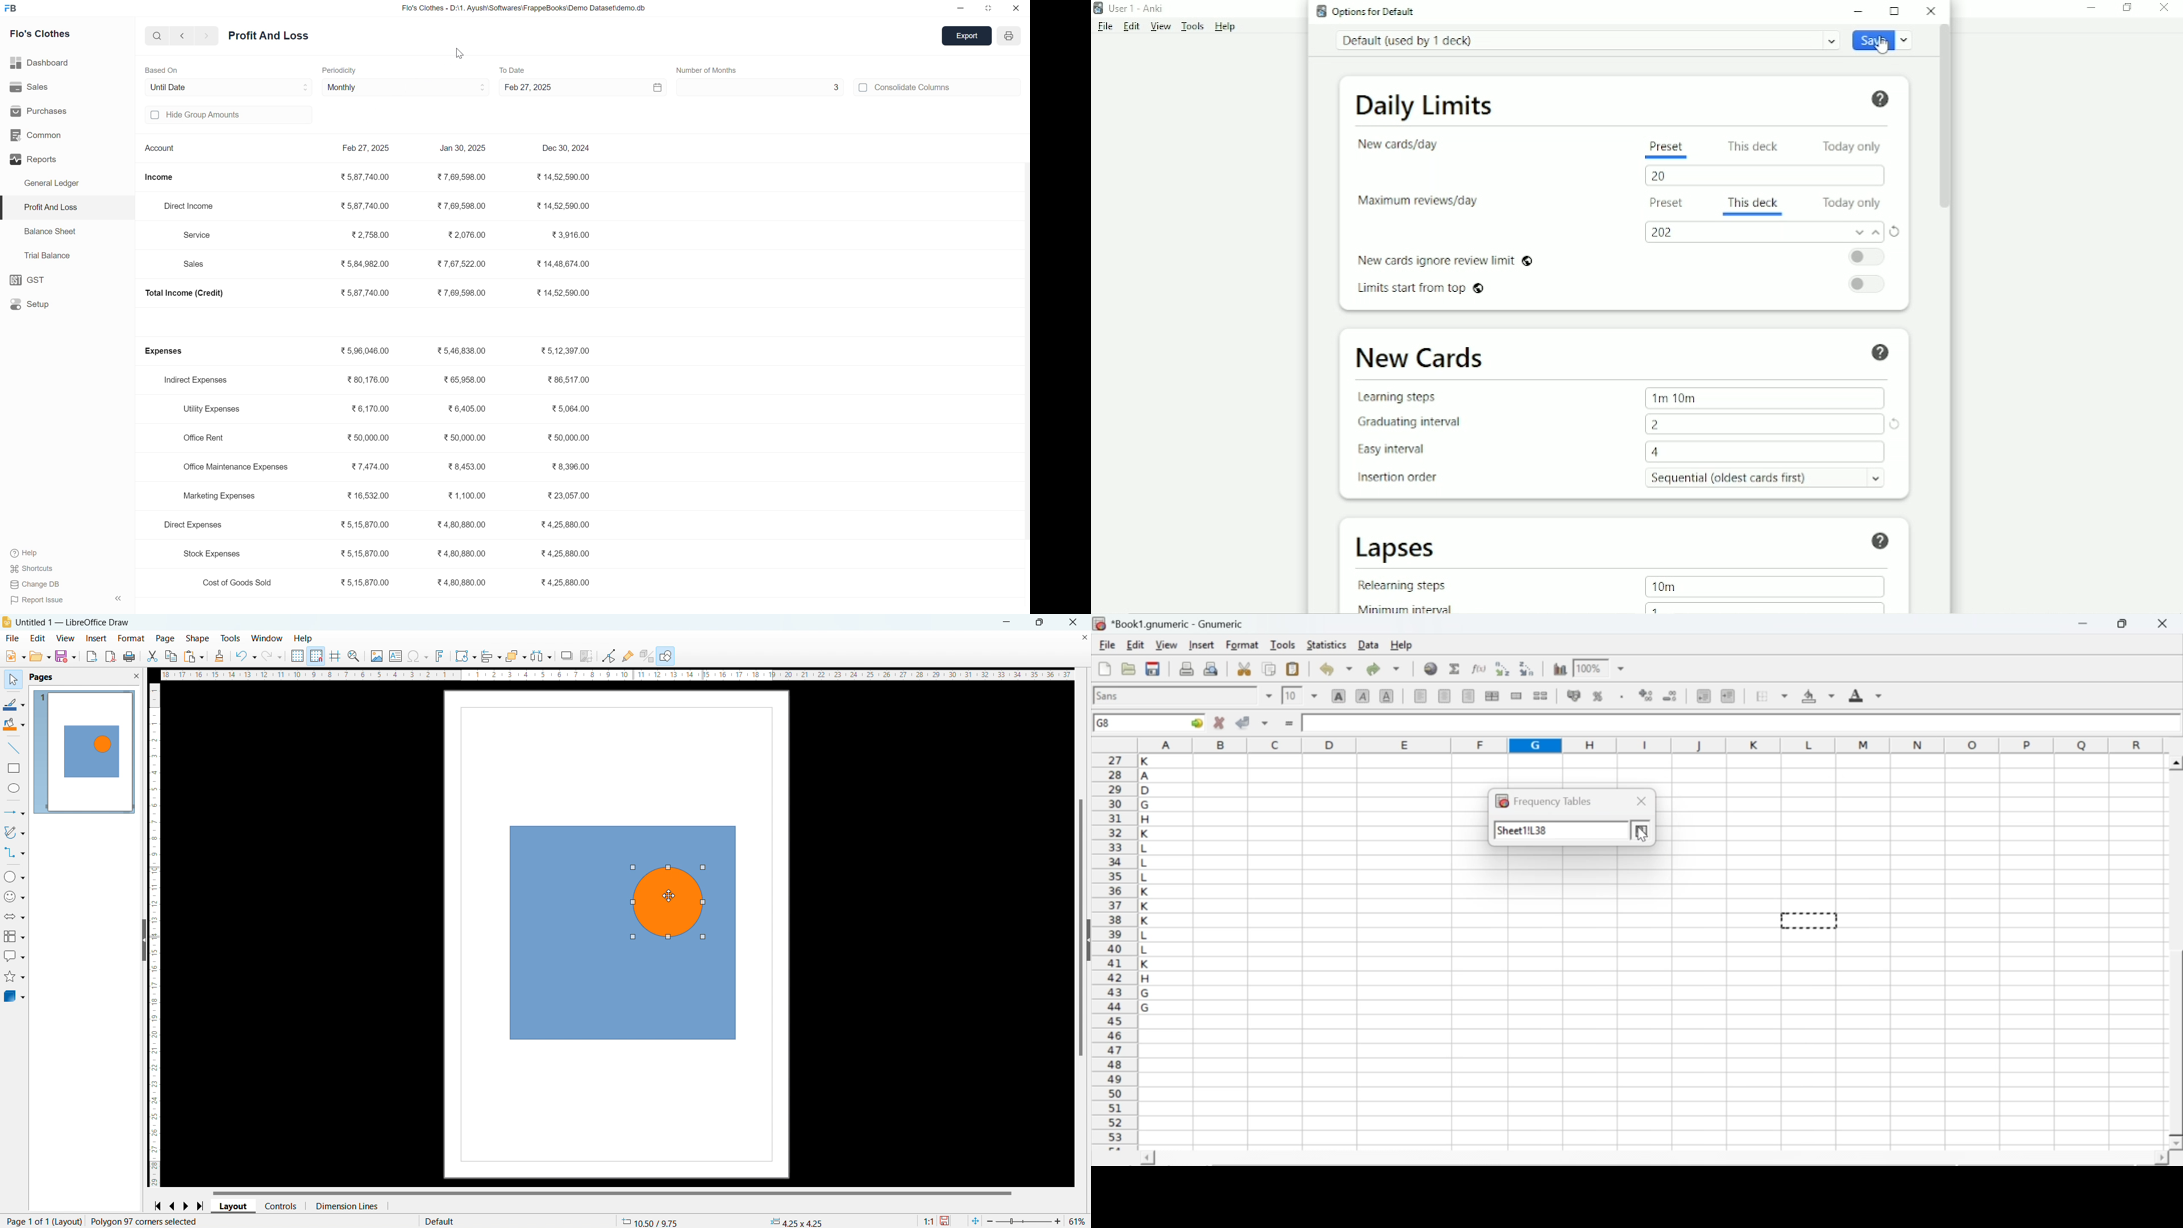  What do you see at coordinates (1880, 98) in the screenshot?
I see `Help` at bounding box center [1880, 98].